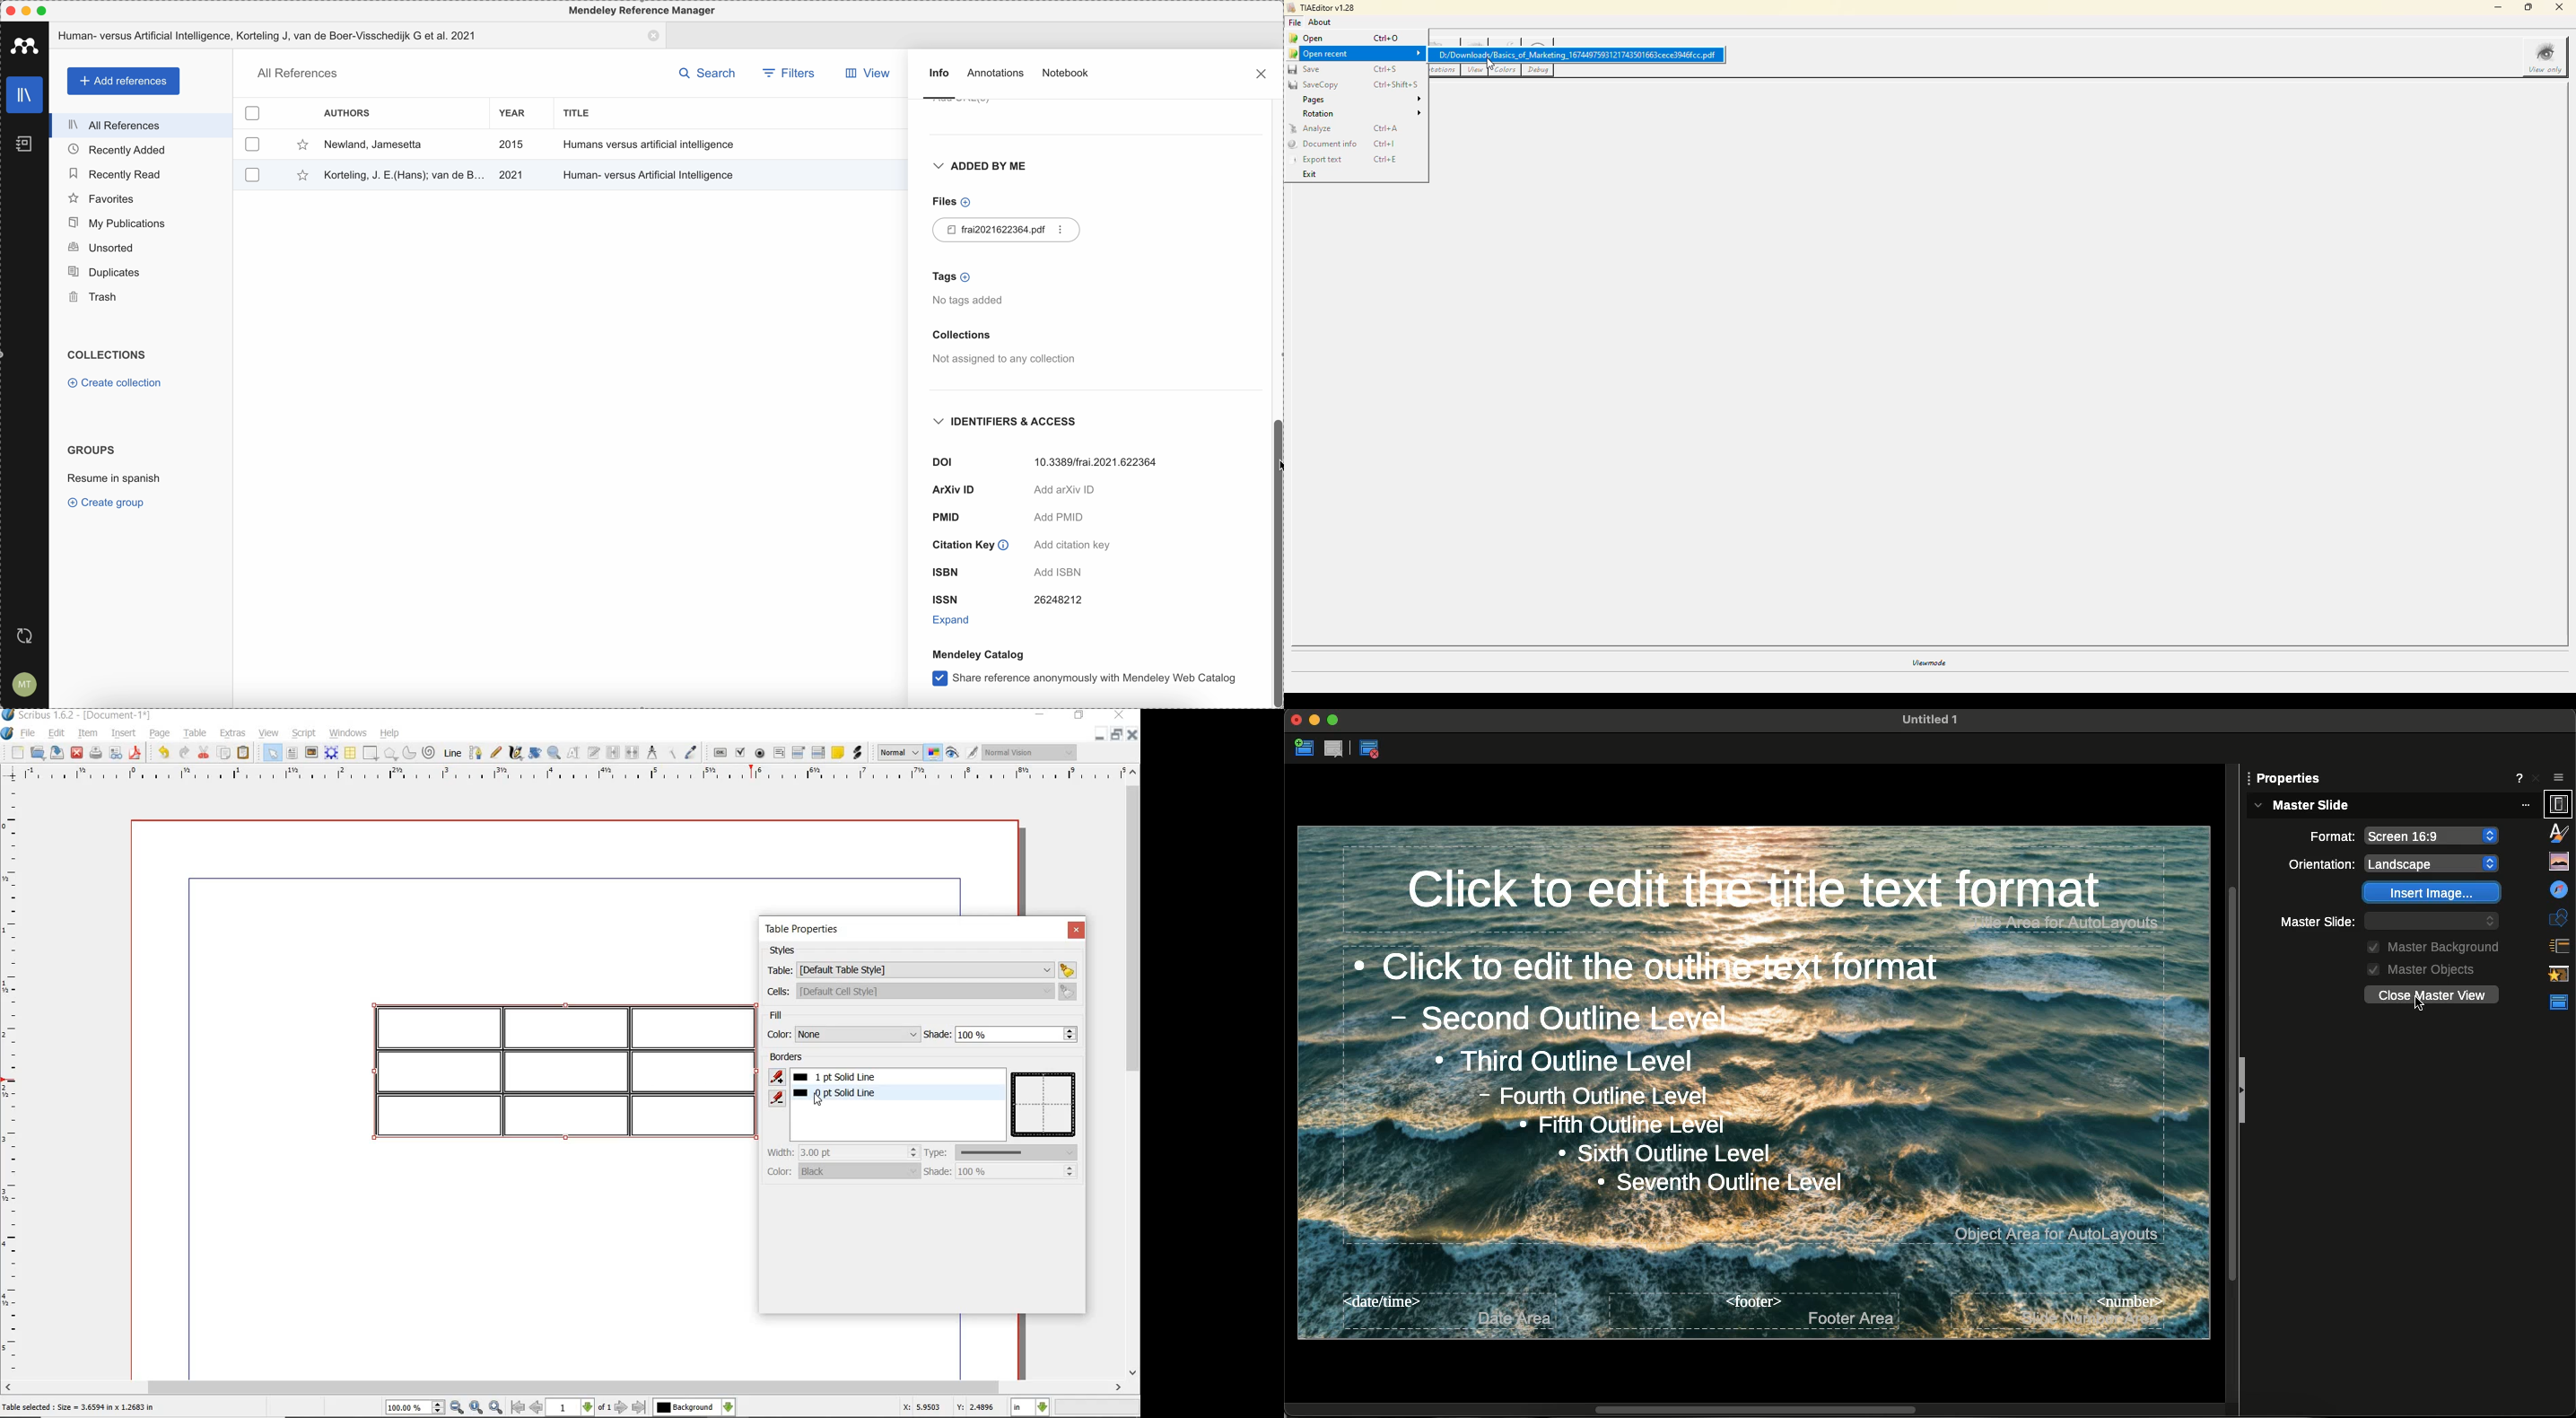 The width and height of the screenshot is (2576, 1428). Describe the element at coordinates (496, 1407) in the screenshot. I see `zoom in` at that location.